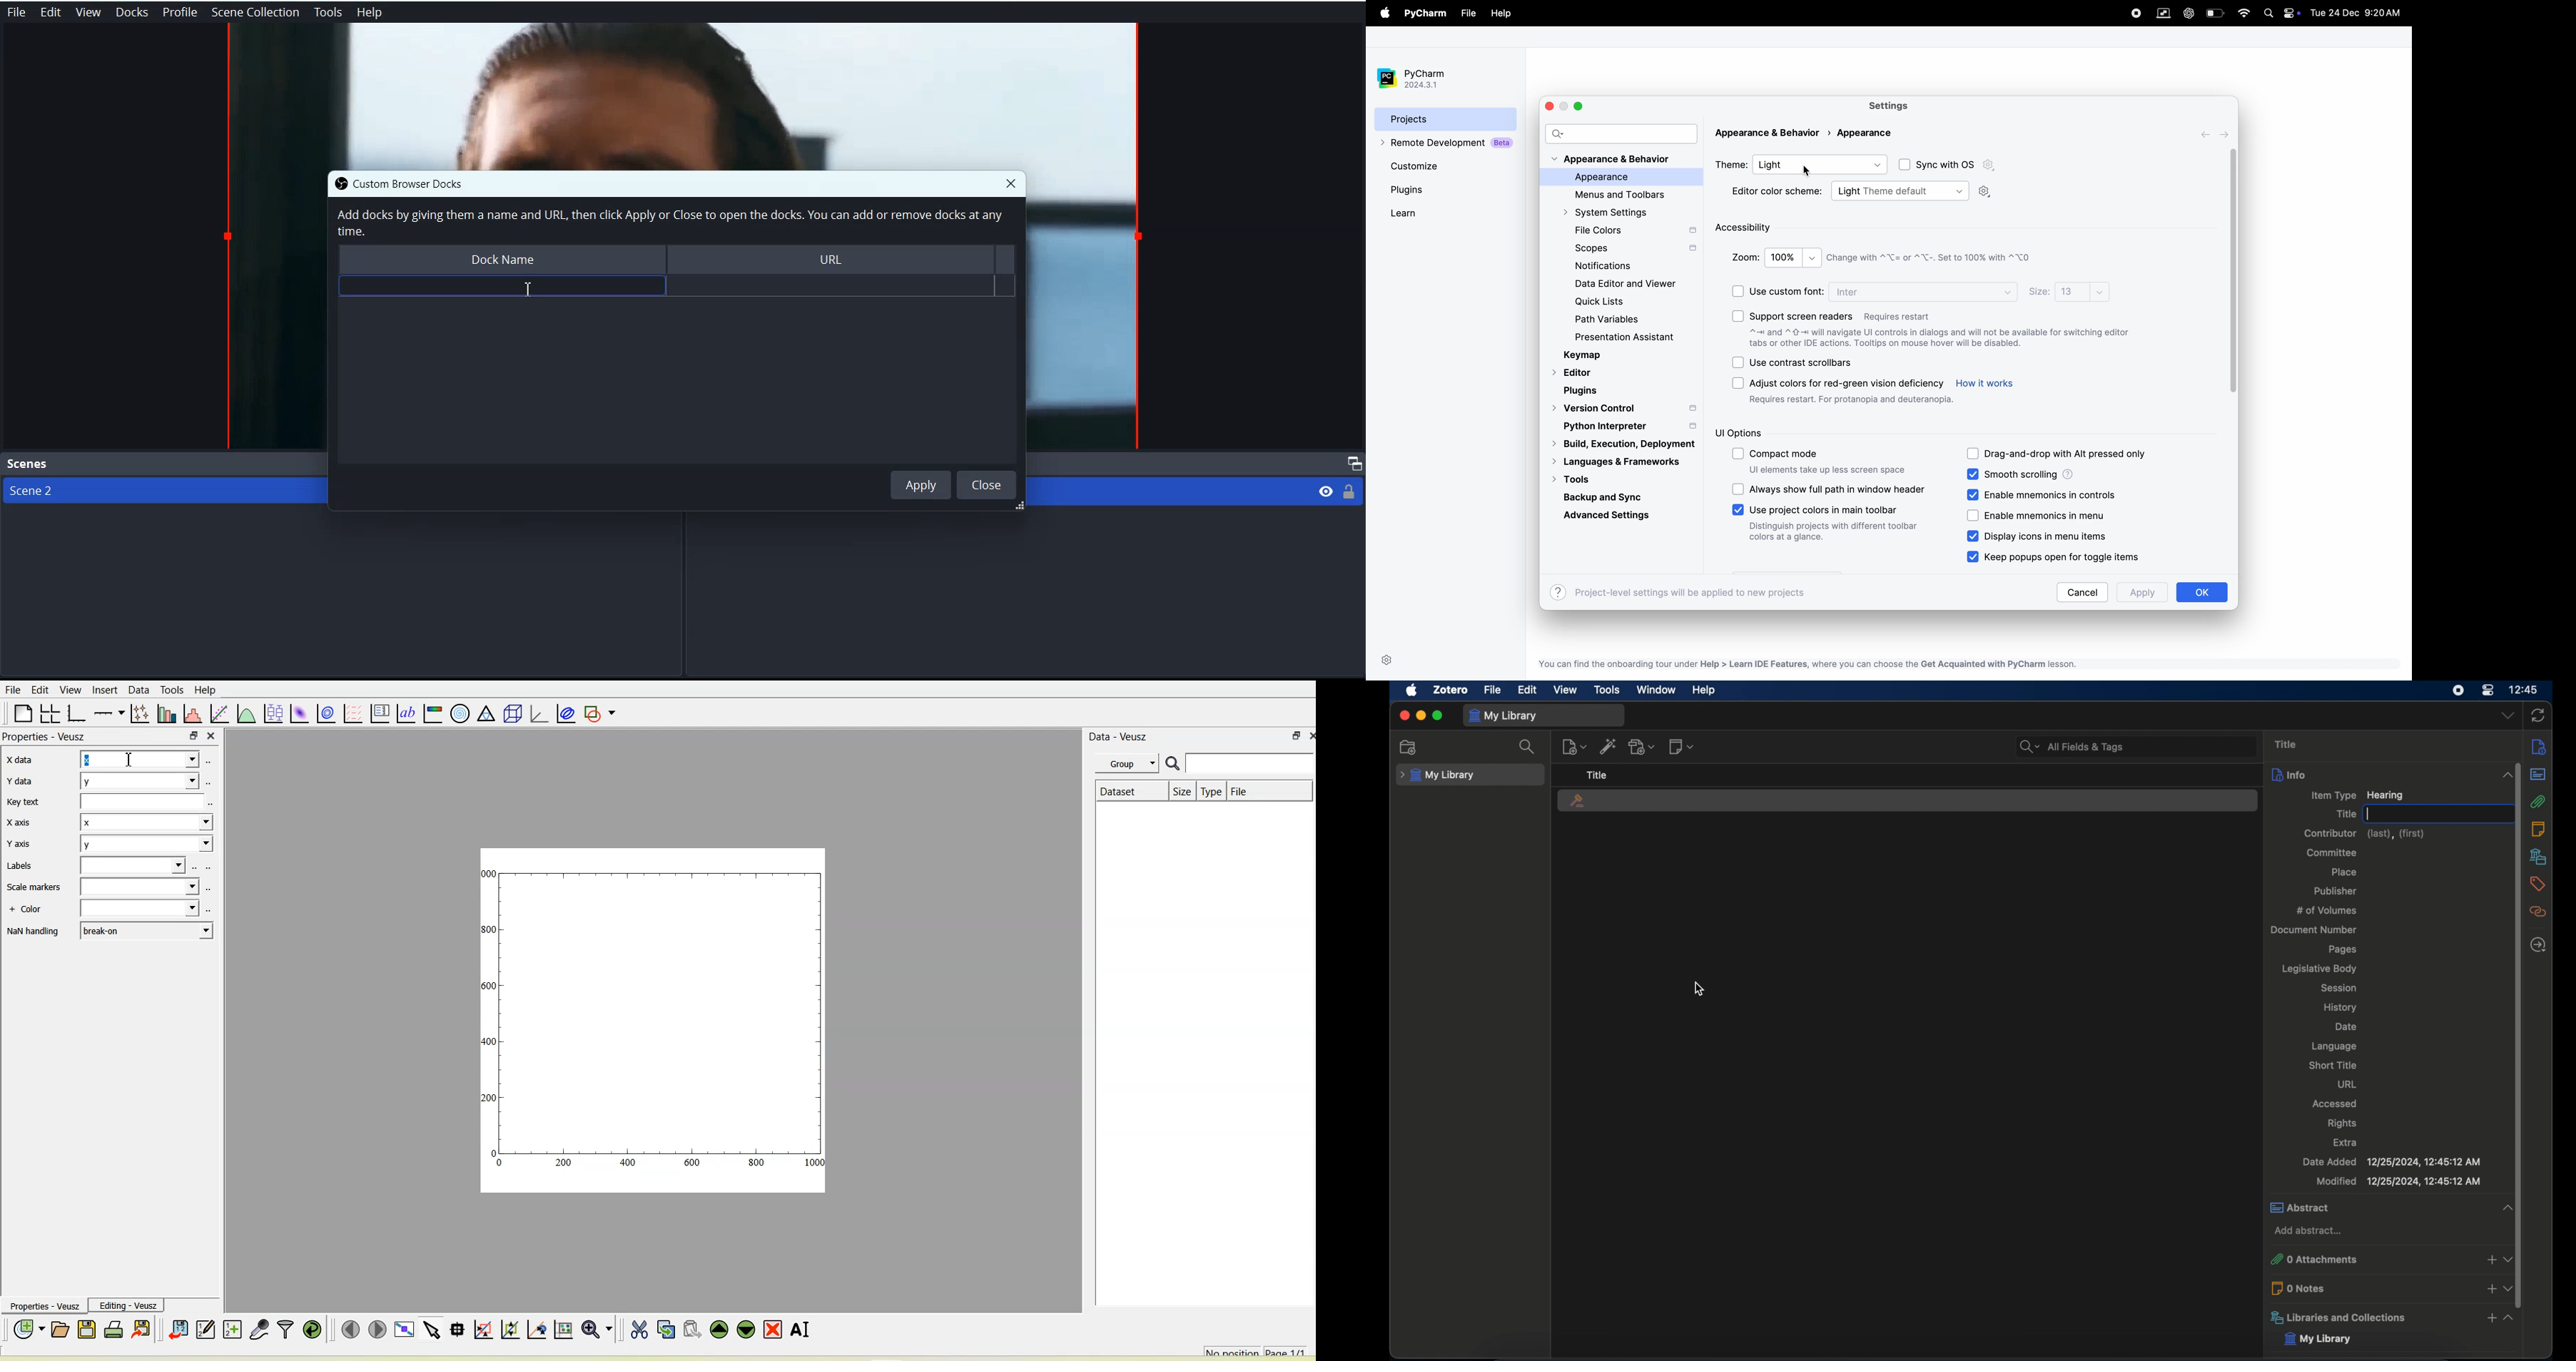 Image resolution: width=2576 pixels, height=1372 pixels. Describe the element at coordinates (2399, 1182) in the screenshot. I see `modified` at that location.